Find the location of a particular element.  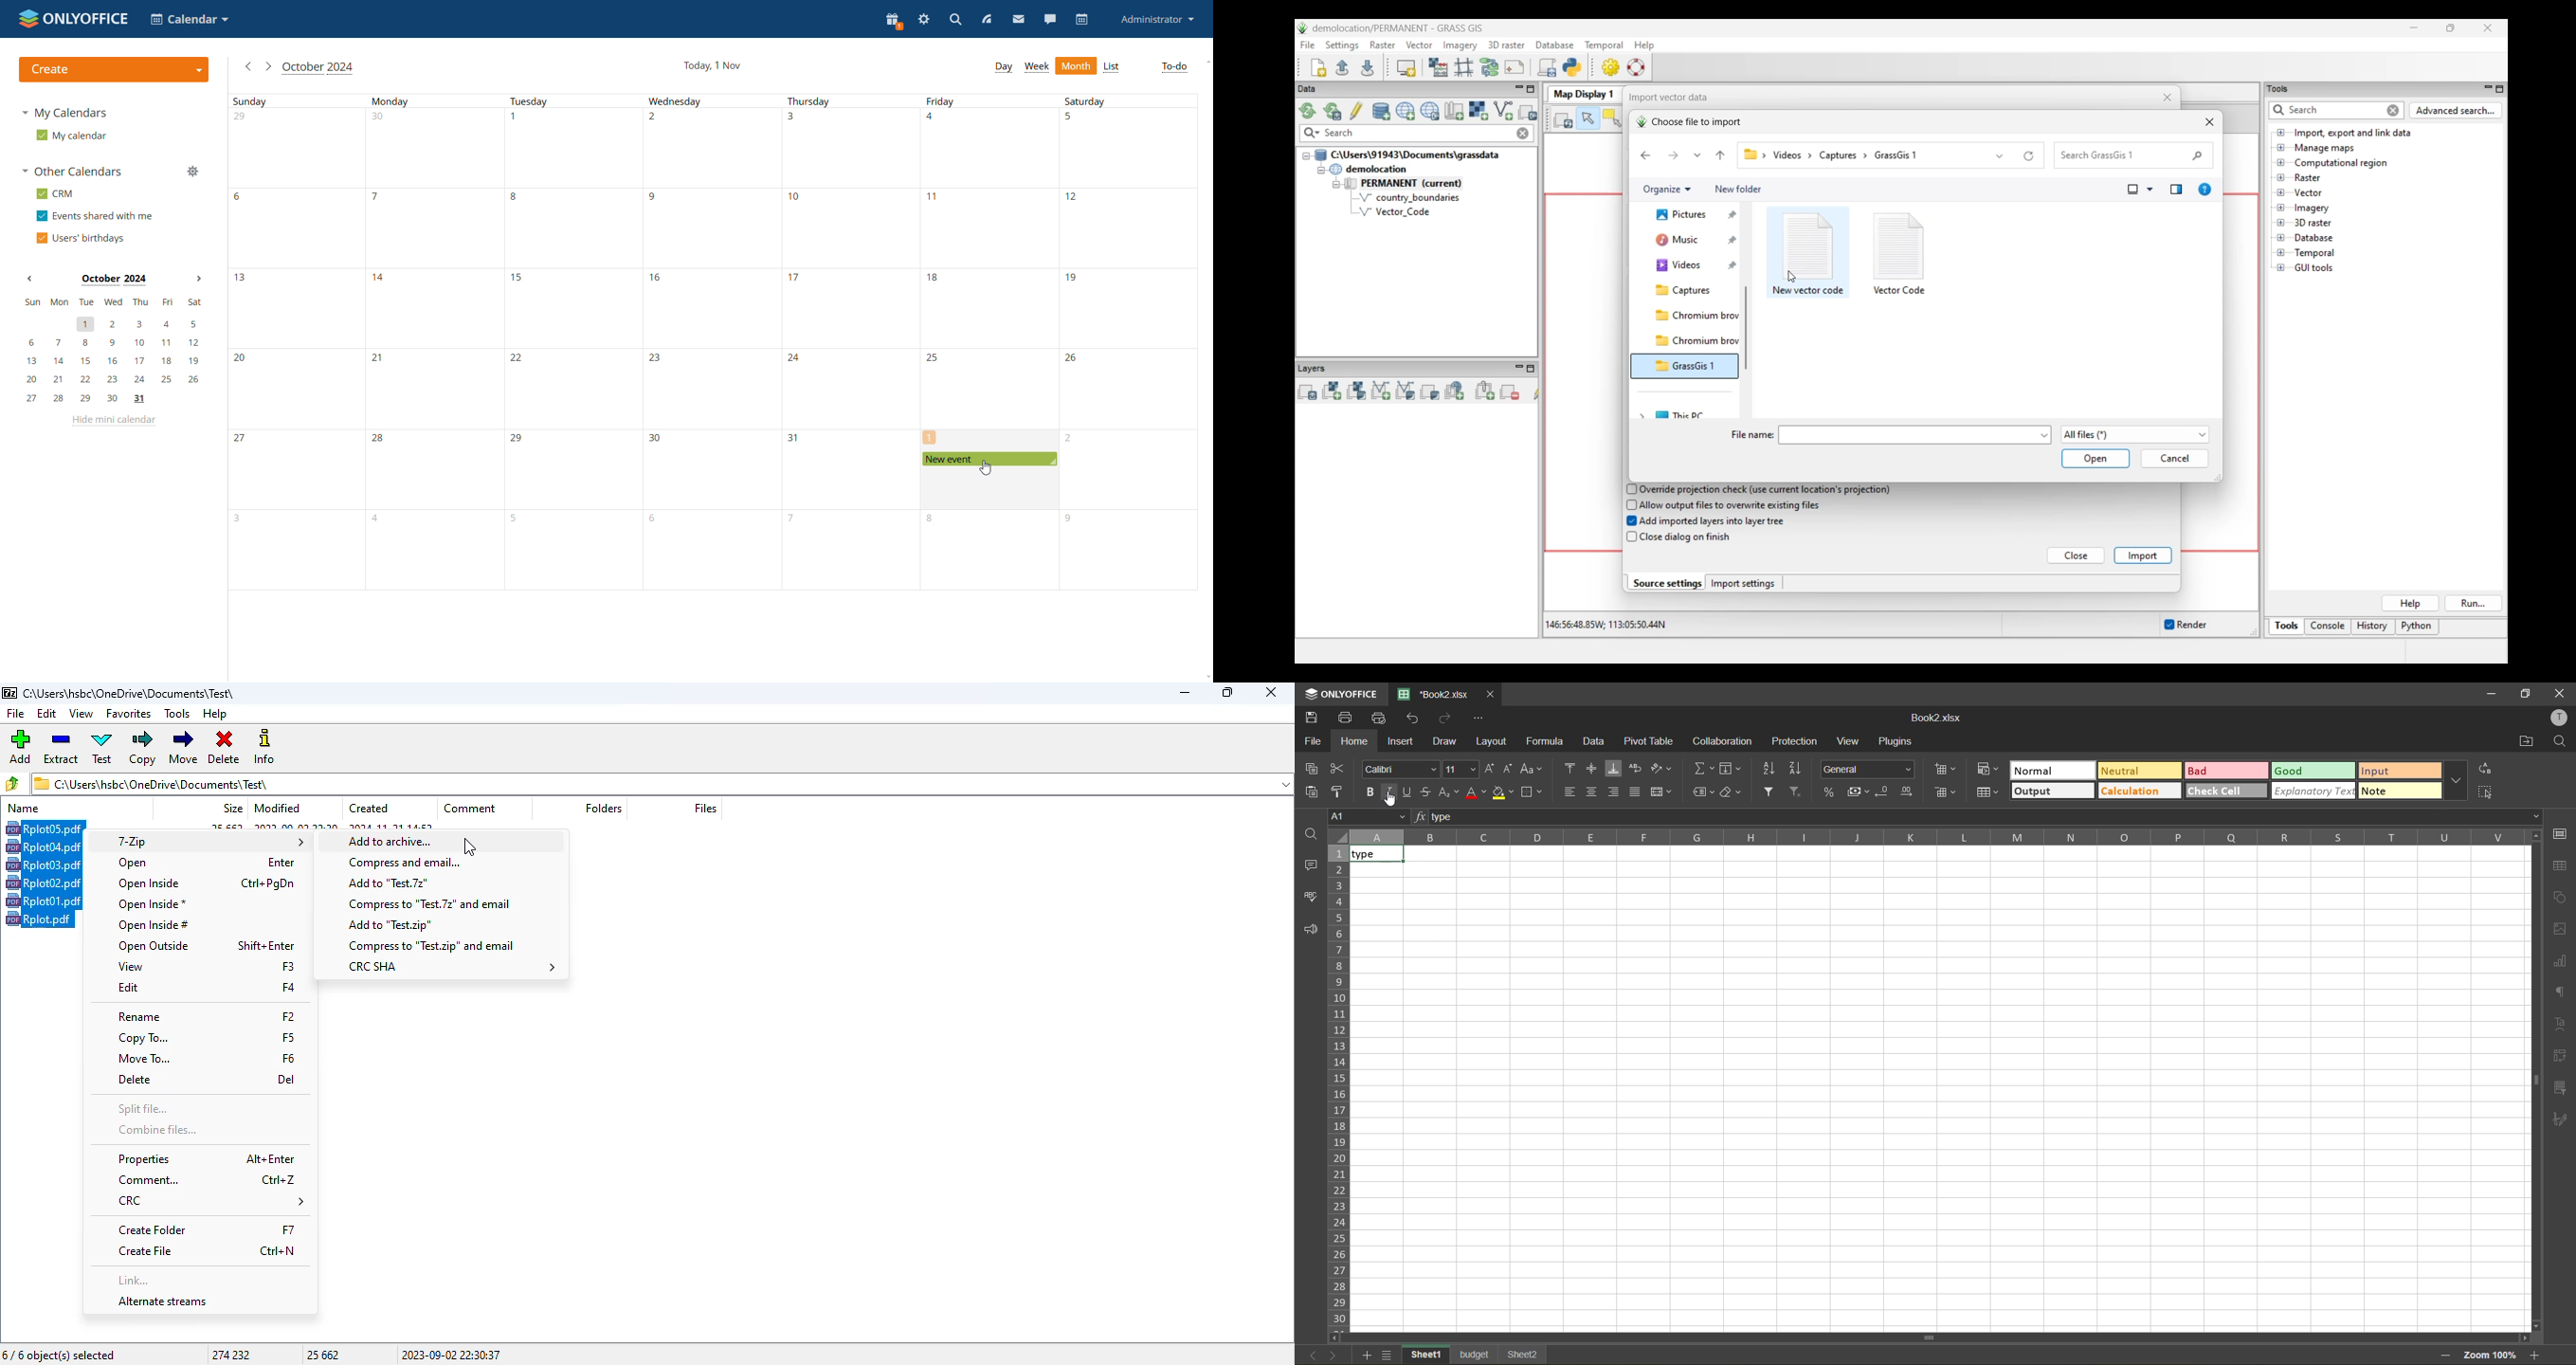

zoom in is located at coordinates (2442, 1356).